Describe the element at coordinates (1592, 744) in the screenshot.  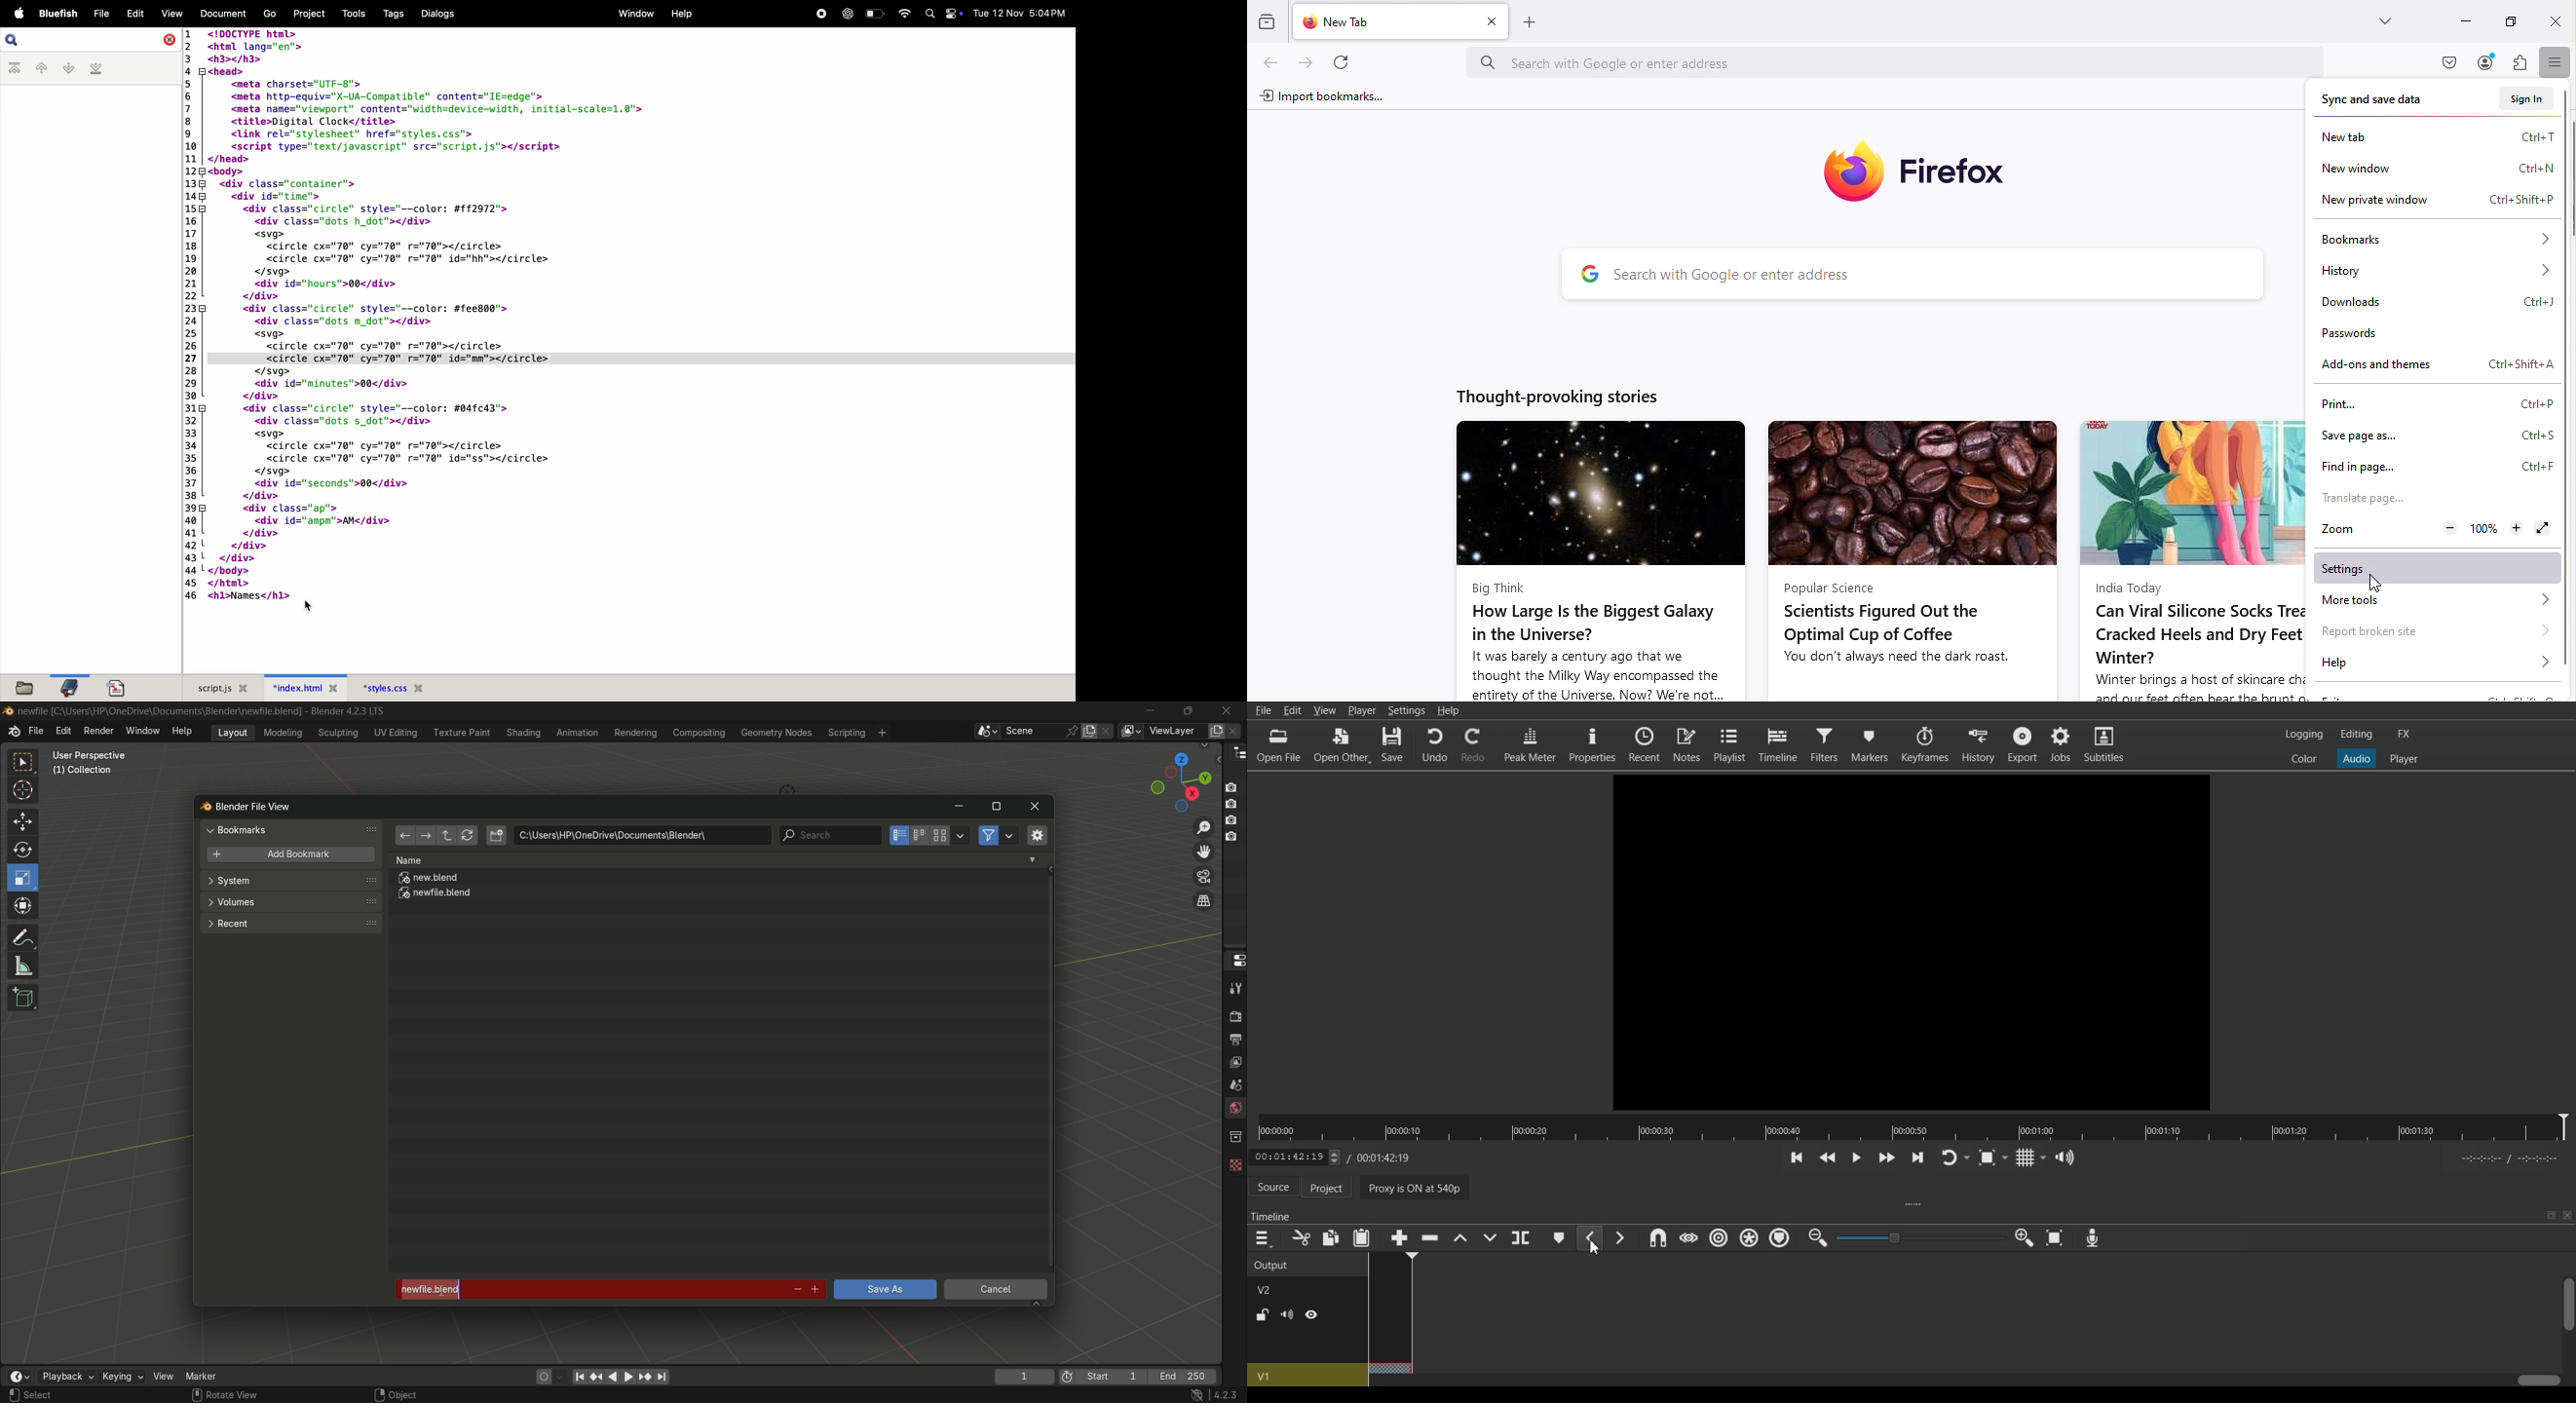
I see `Properties` at that location.